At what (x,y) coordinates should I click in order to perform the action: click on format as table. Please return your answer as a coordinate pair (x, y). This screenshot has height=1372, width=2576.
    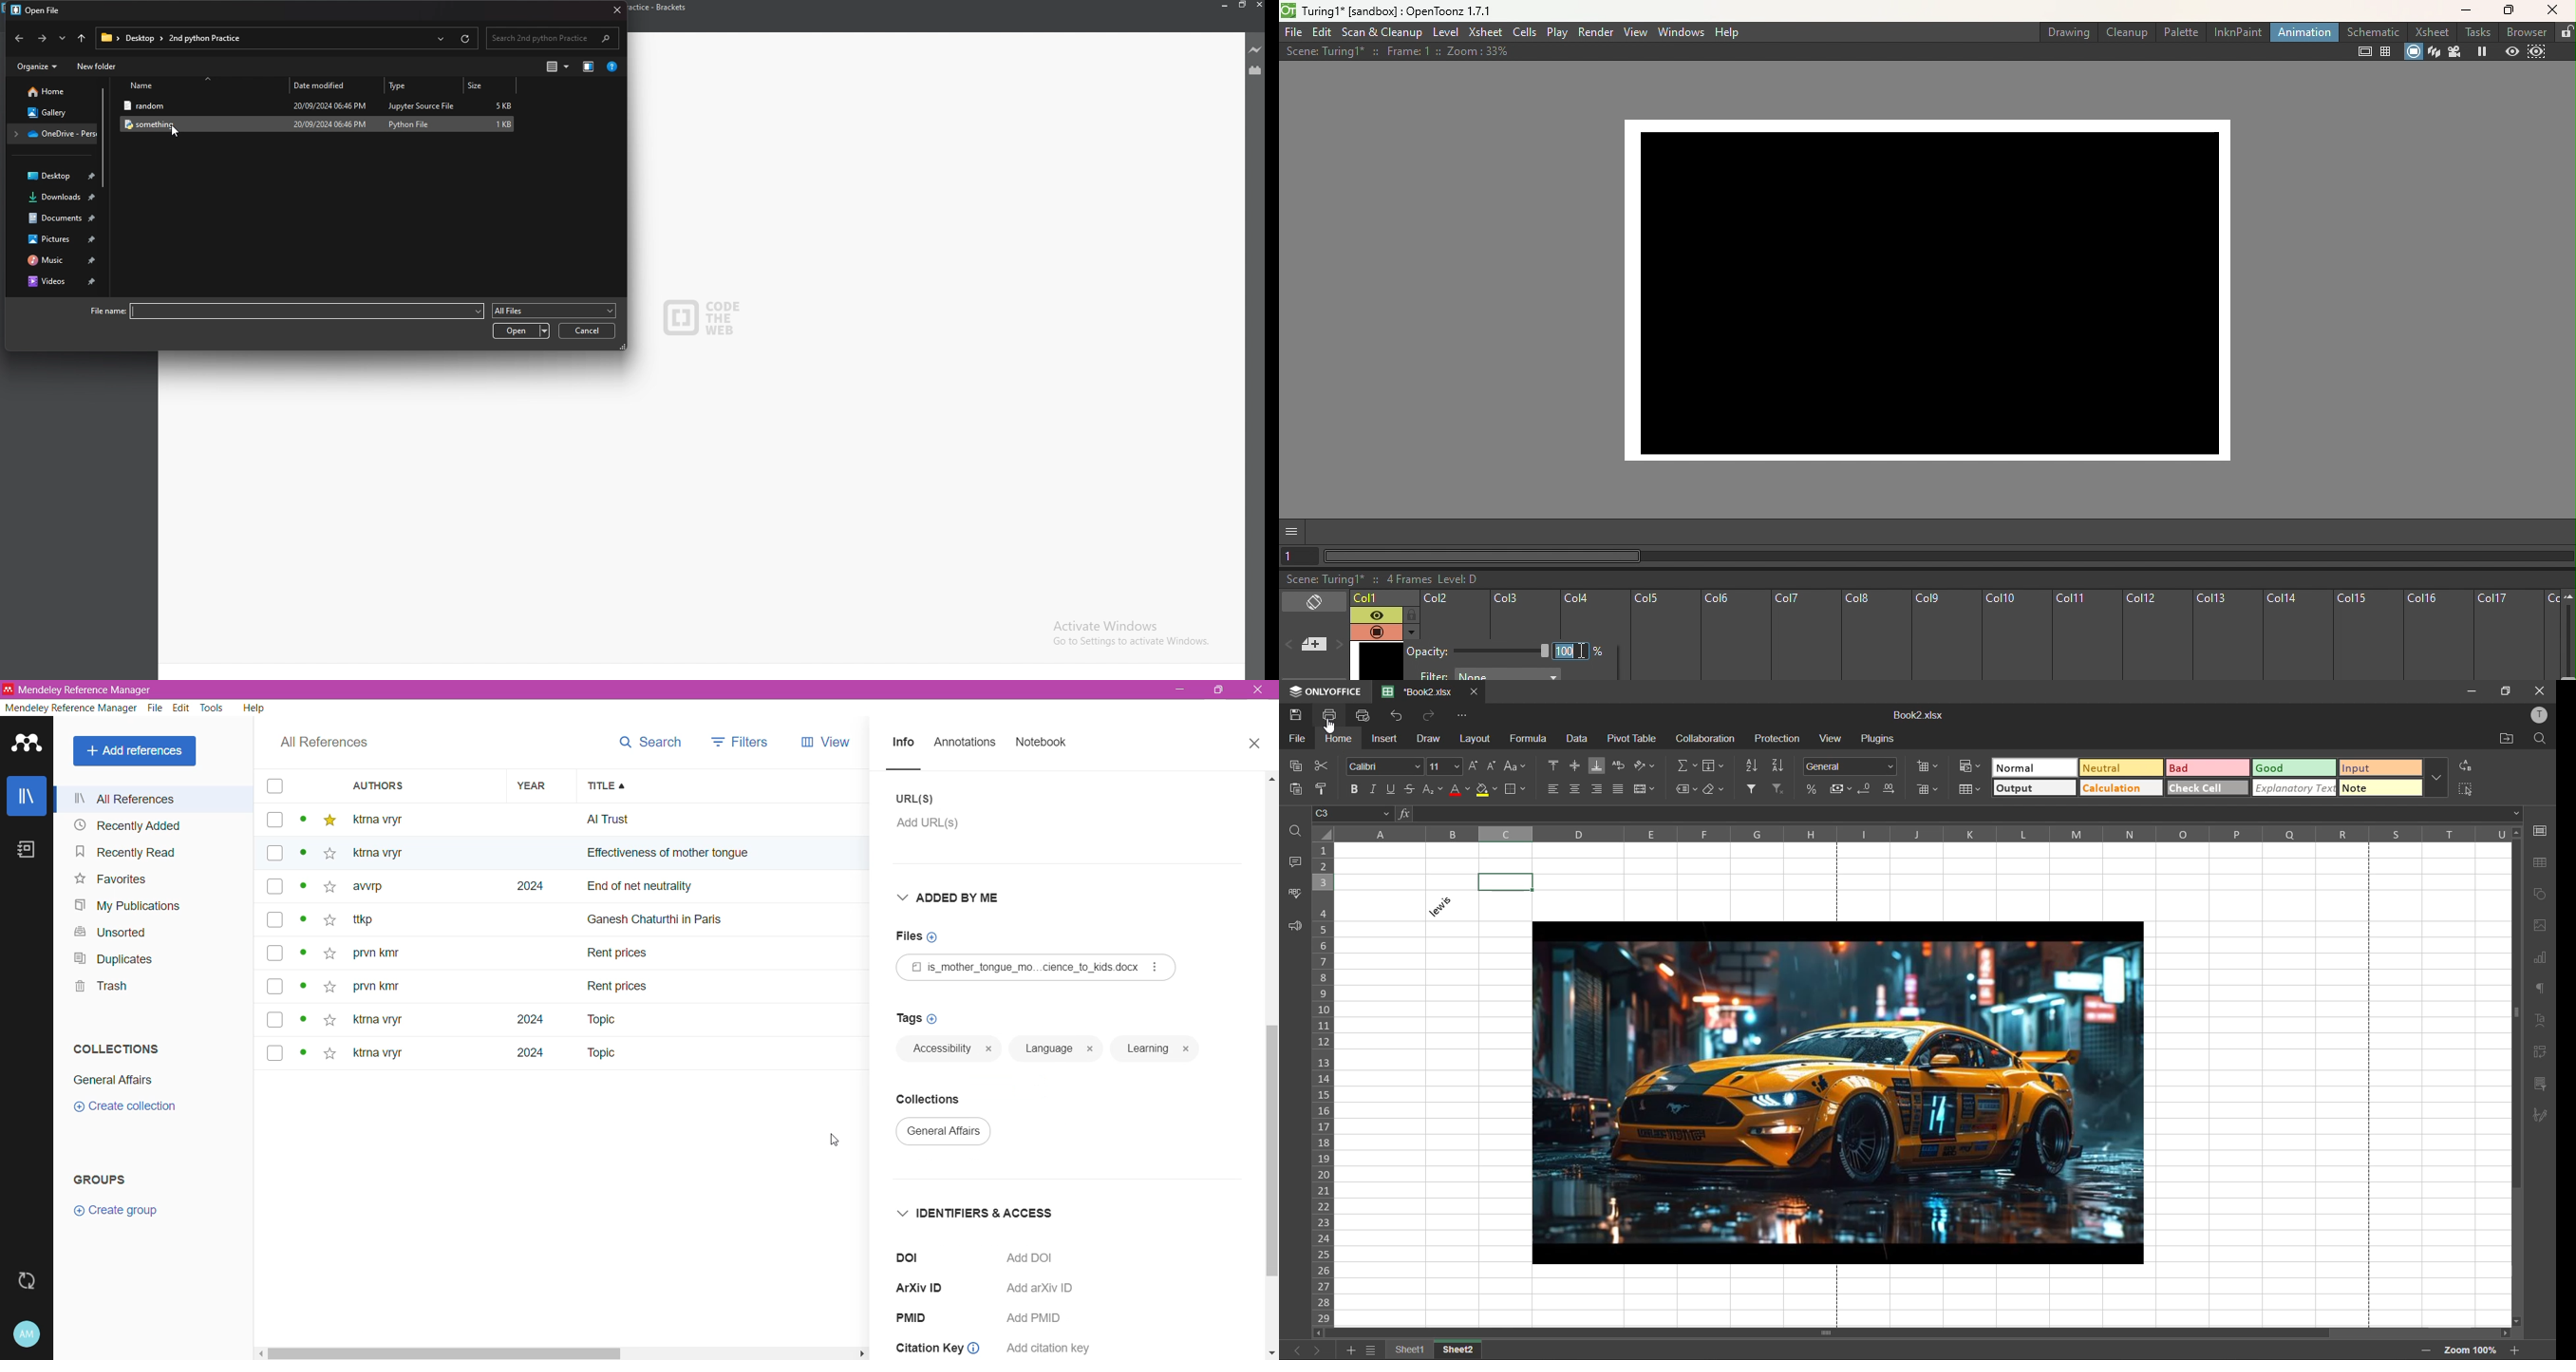
    Looking at the image, I should click on (1971, 790).